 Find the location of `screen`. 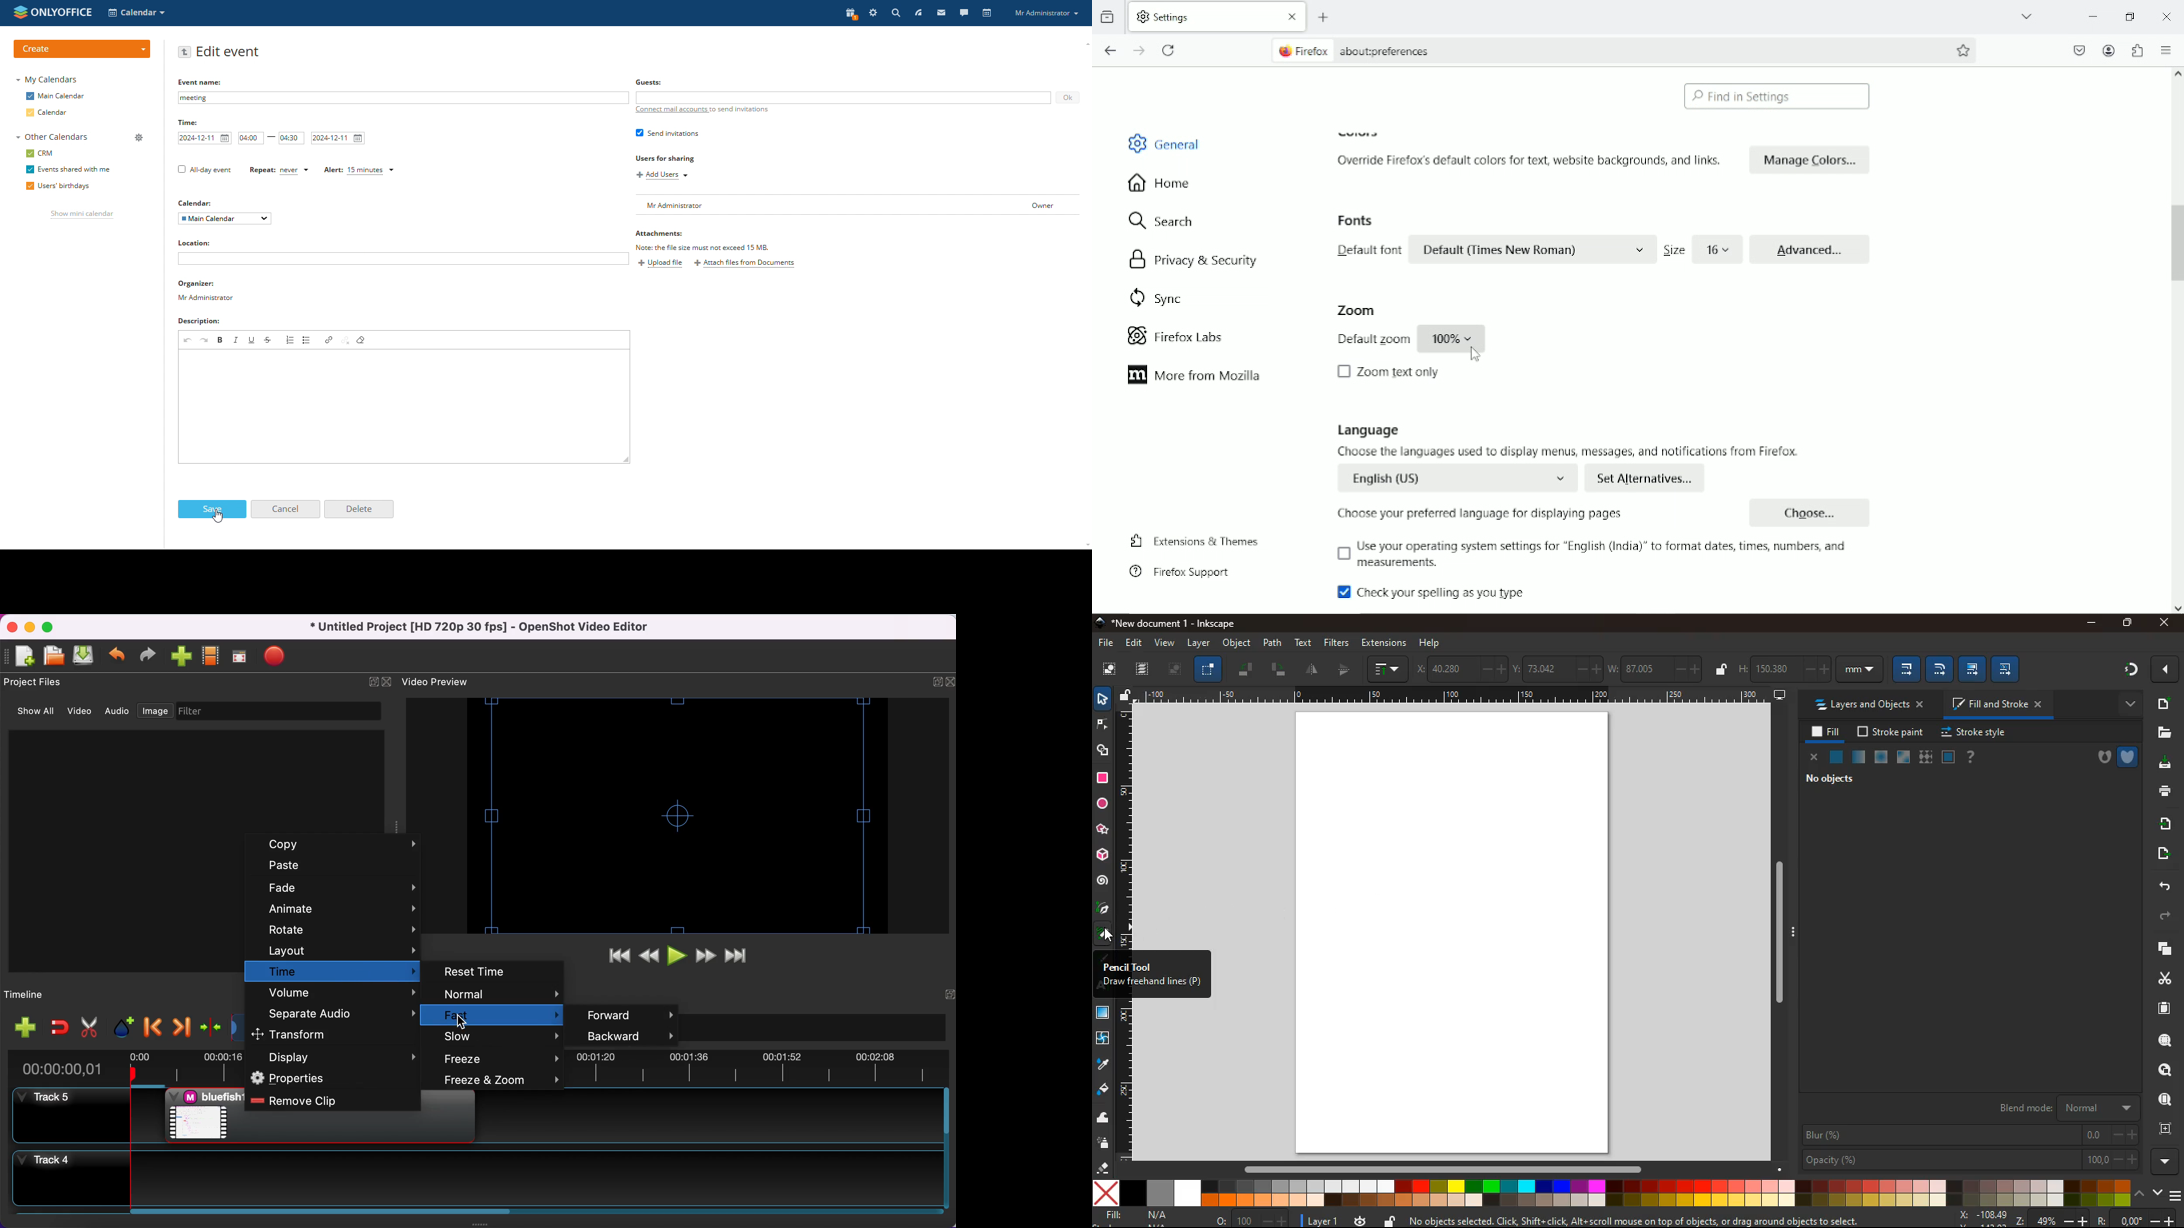

screen is located at coordinates (1780, 694).